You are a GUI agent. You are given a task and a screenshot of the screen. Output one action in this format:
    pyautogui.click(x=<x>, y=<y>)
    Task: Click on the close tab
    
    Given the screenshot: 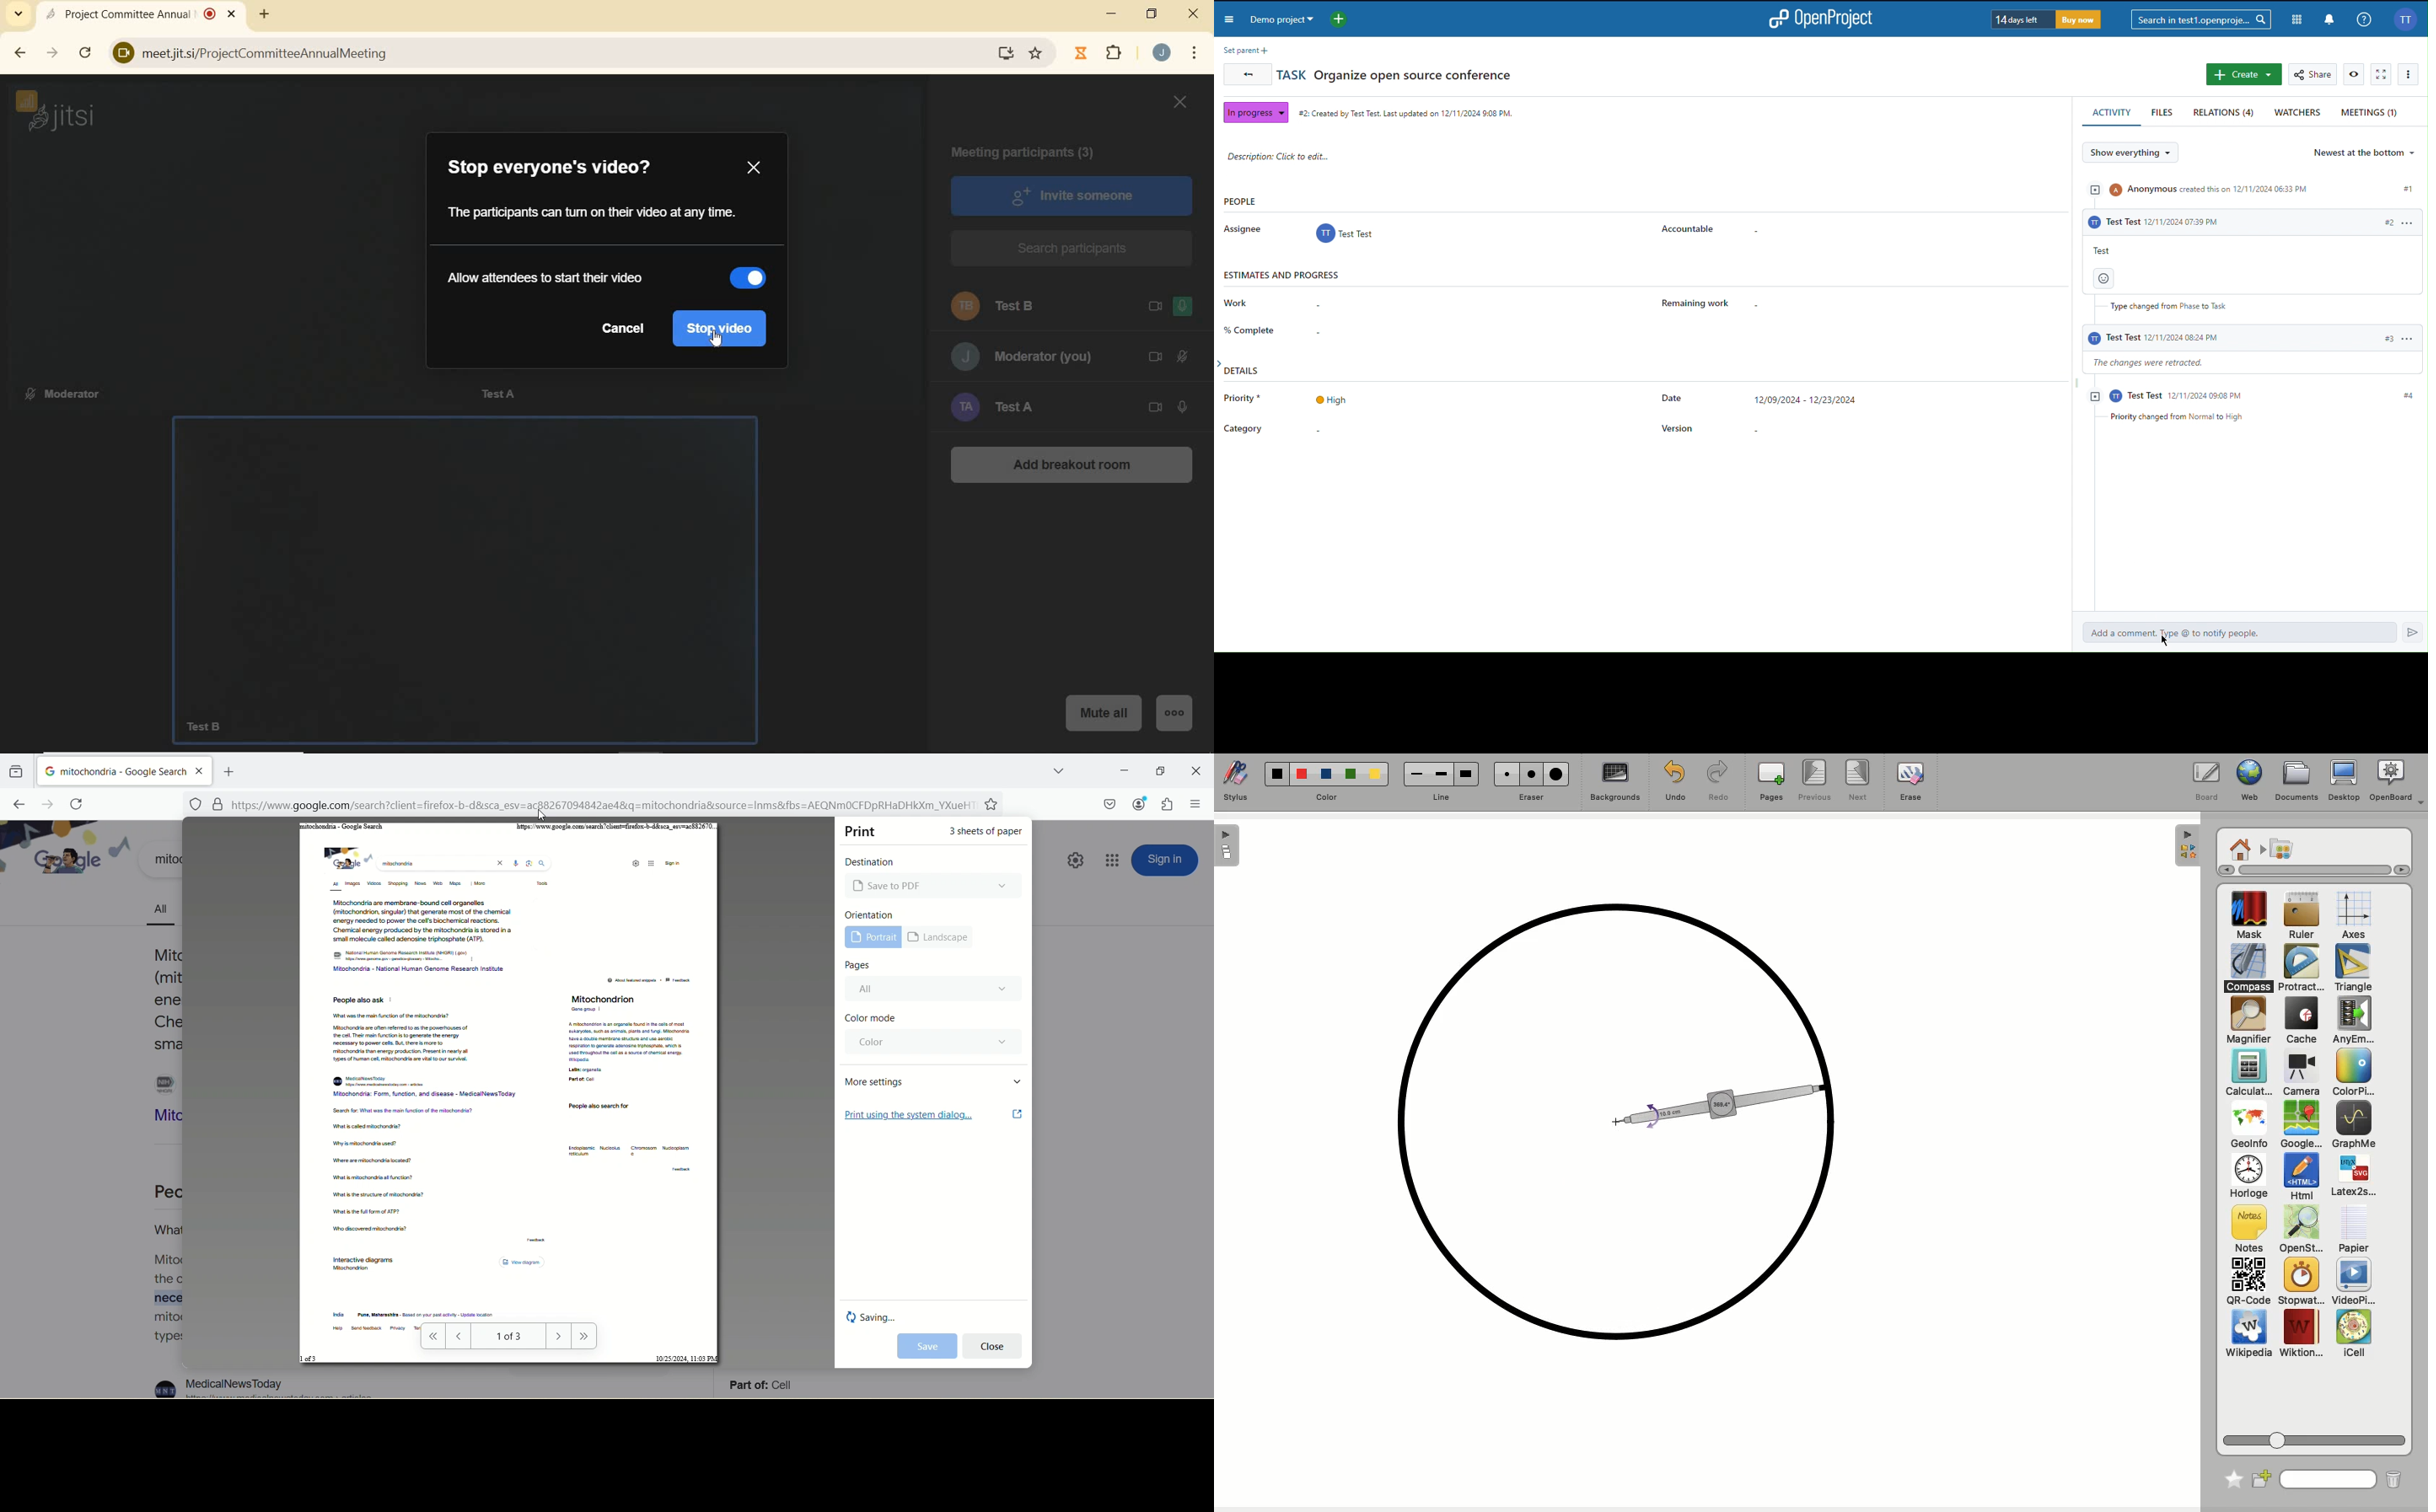 What is the action you would take?
    pyautogui.click(x=200, y=771)
    